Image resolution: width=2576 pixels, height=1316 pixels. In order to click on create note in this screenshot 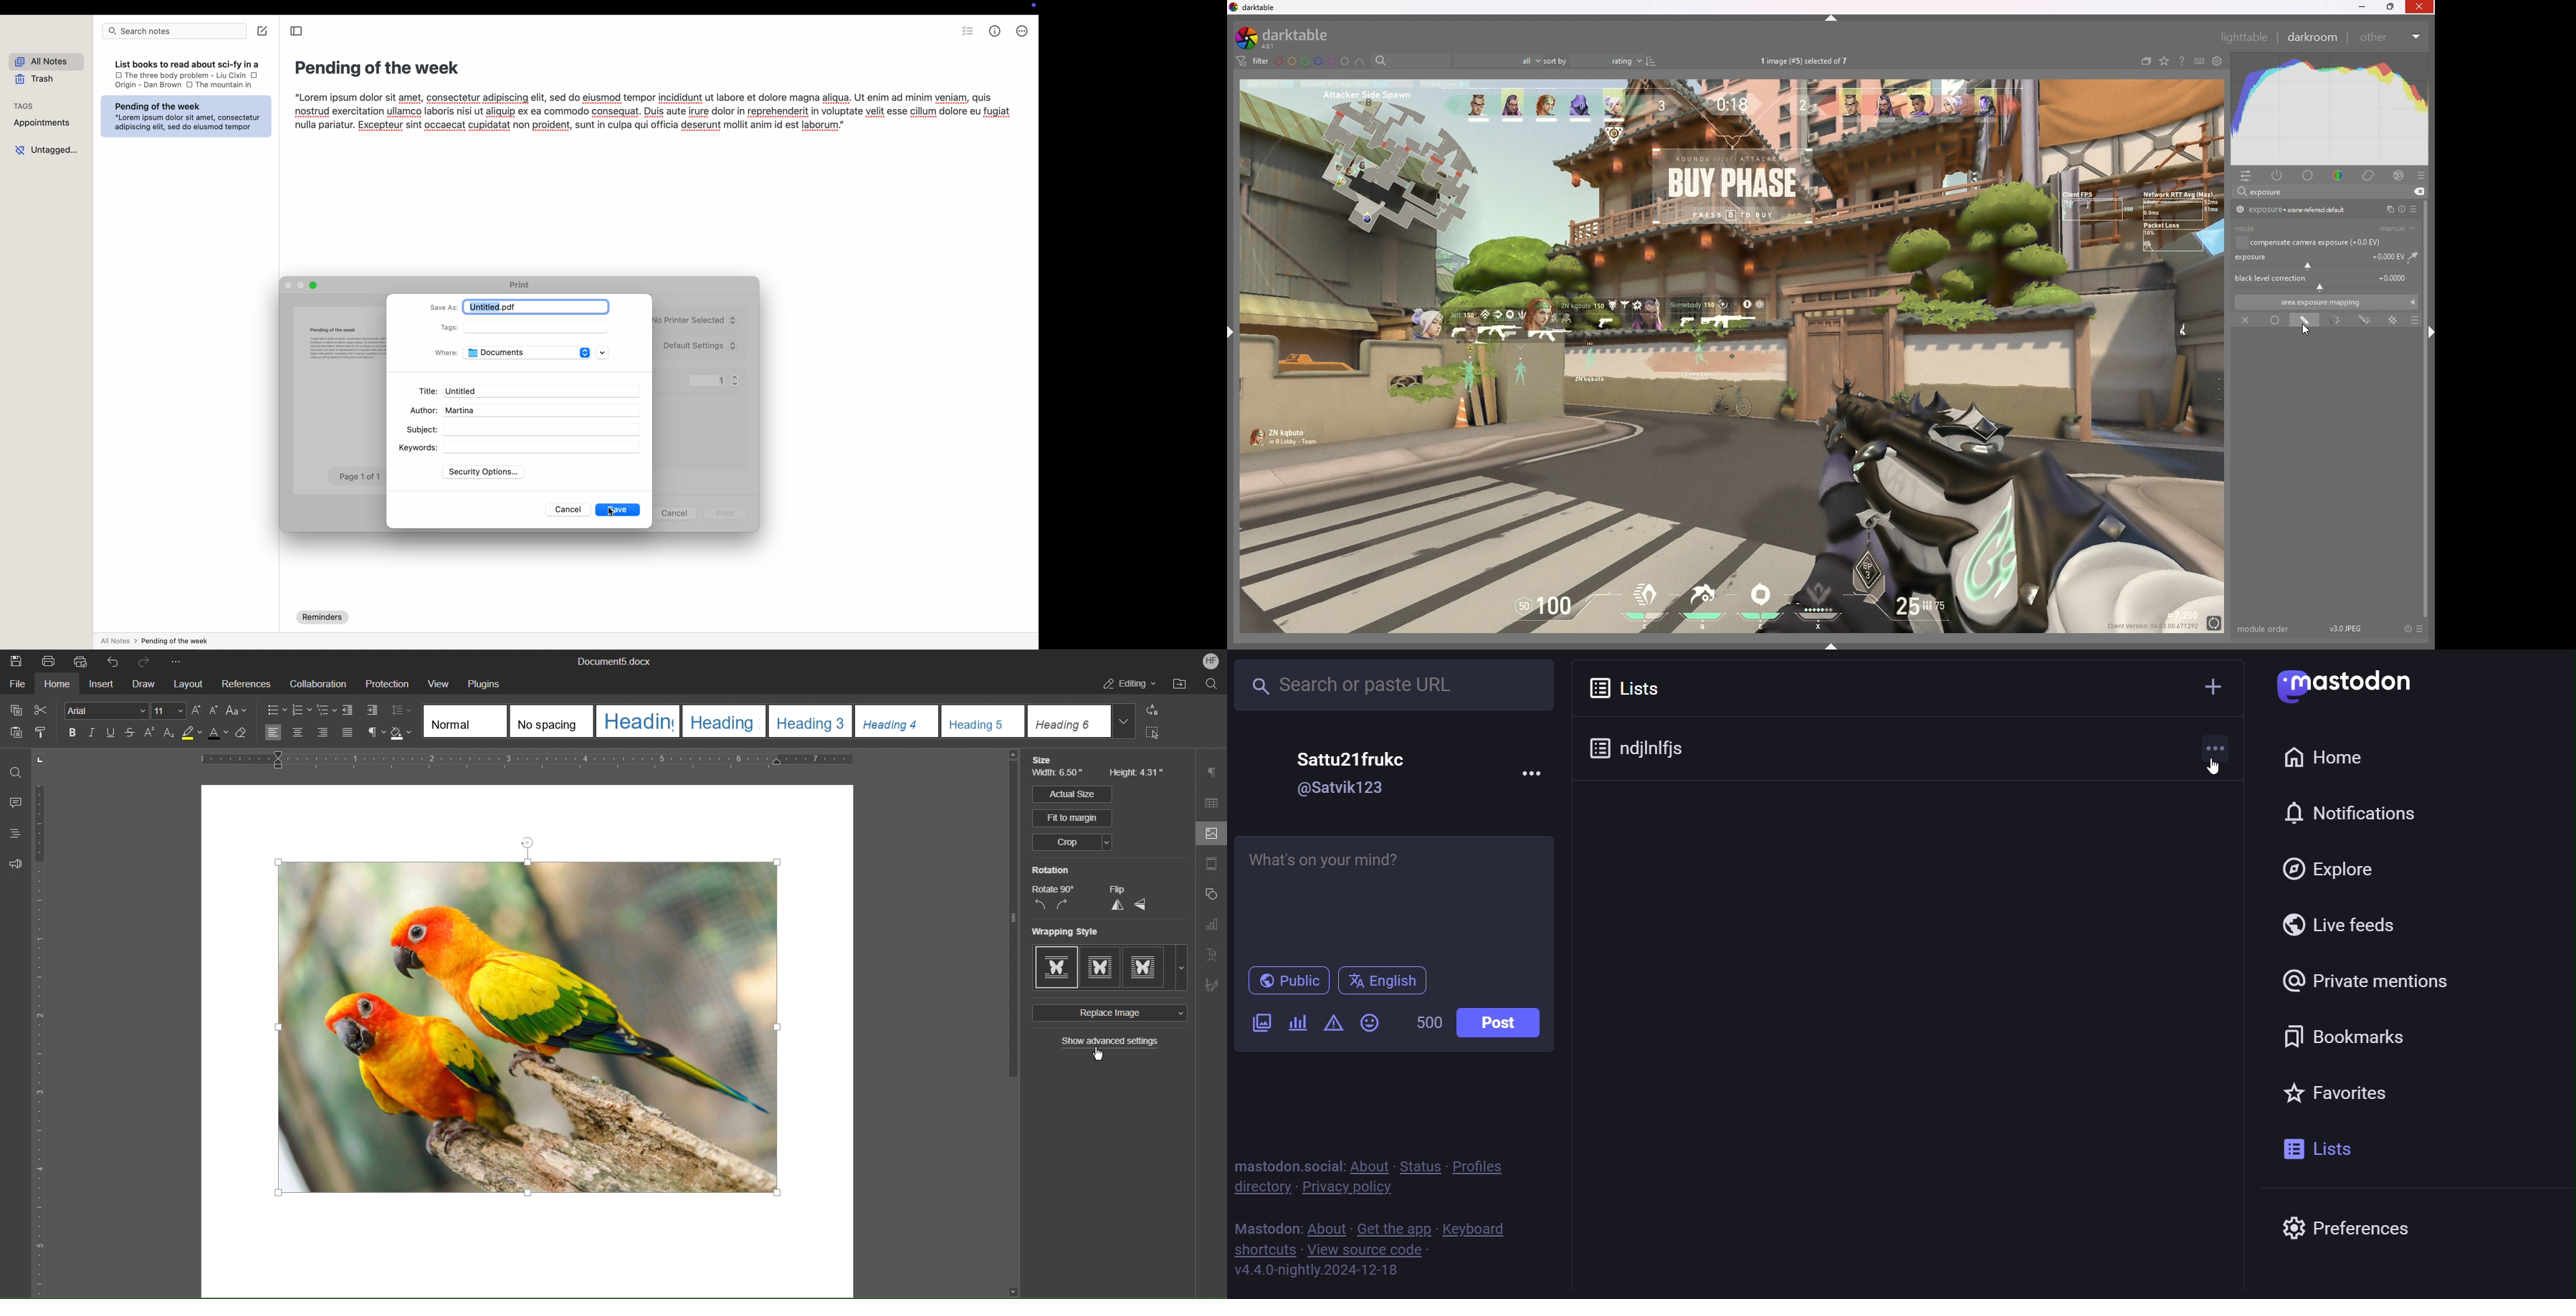, I will do `click(263, 32)`.